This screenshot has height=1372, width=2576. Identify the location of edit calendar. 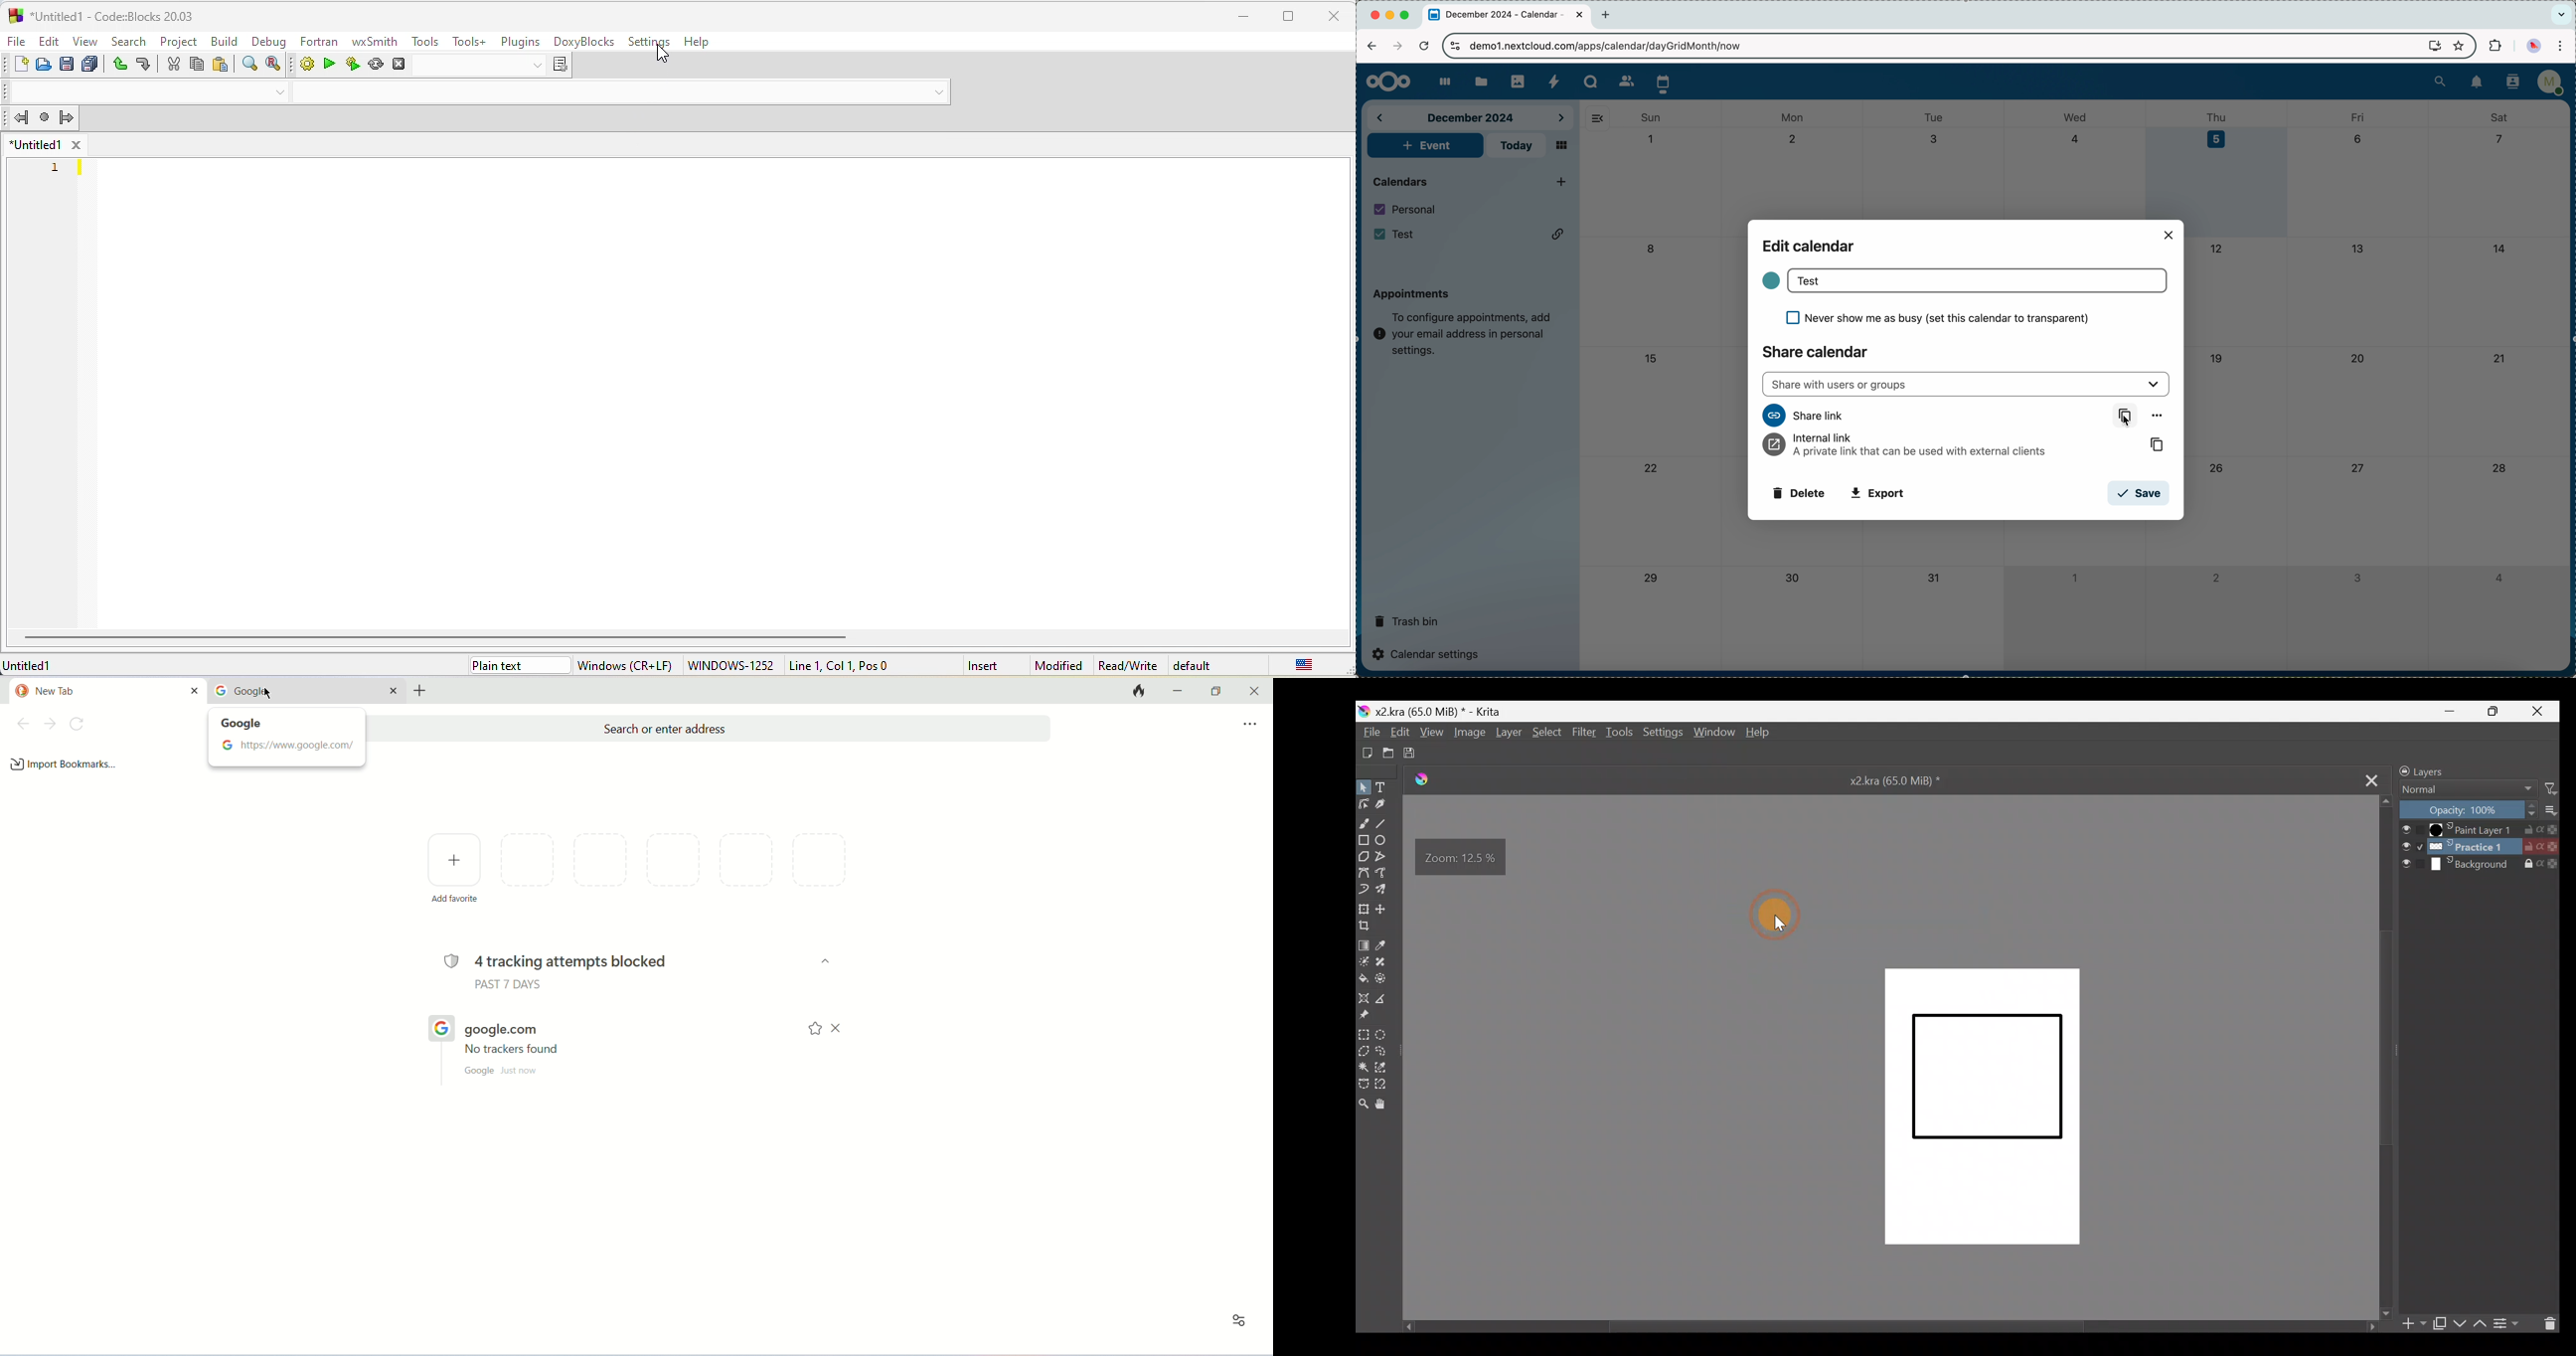
(1809, 246).